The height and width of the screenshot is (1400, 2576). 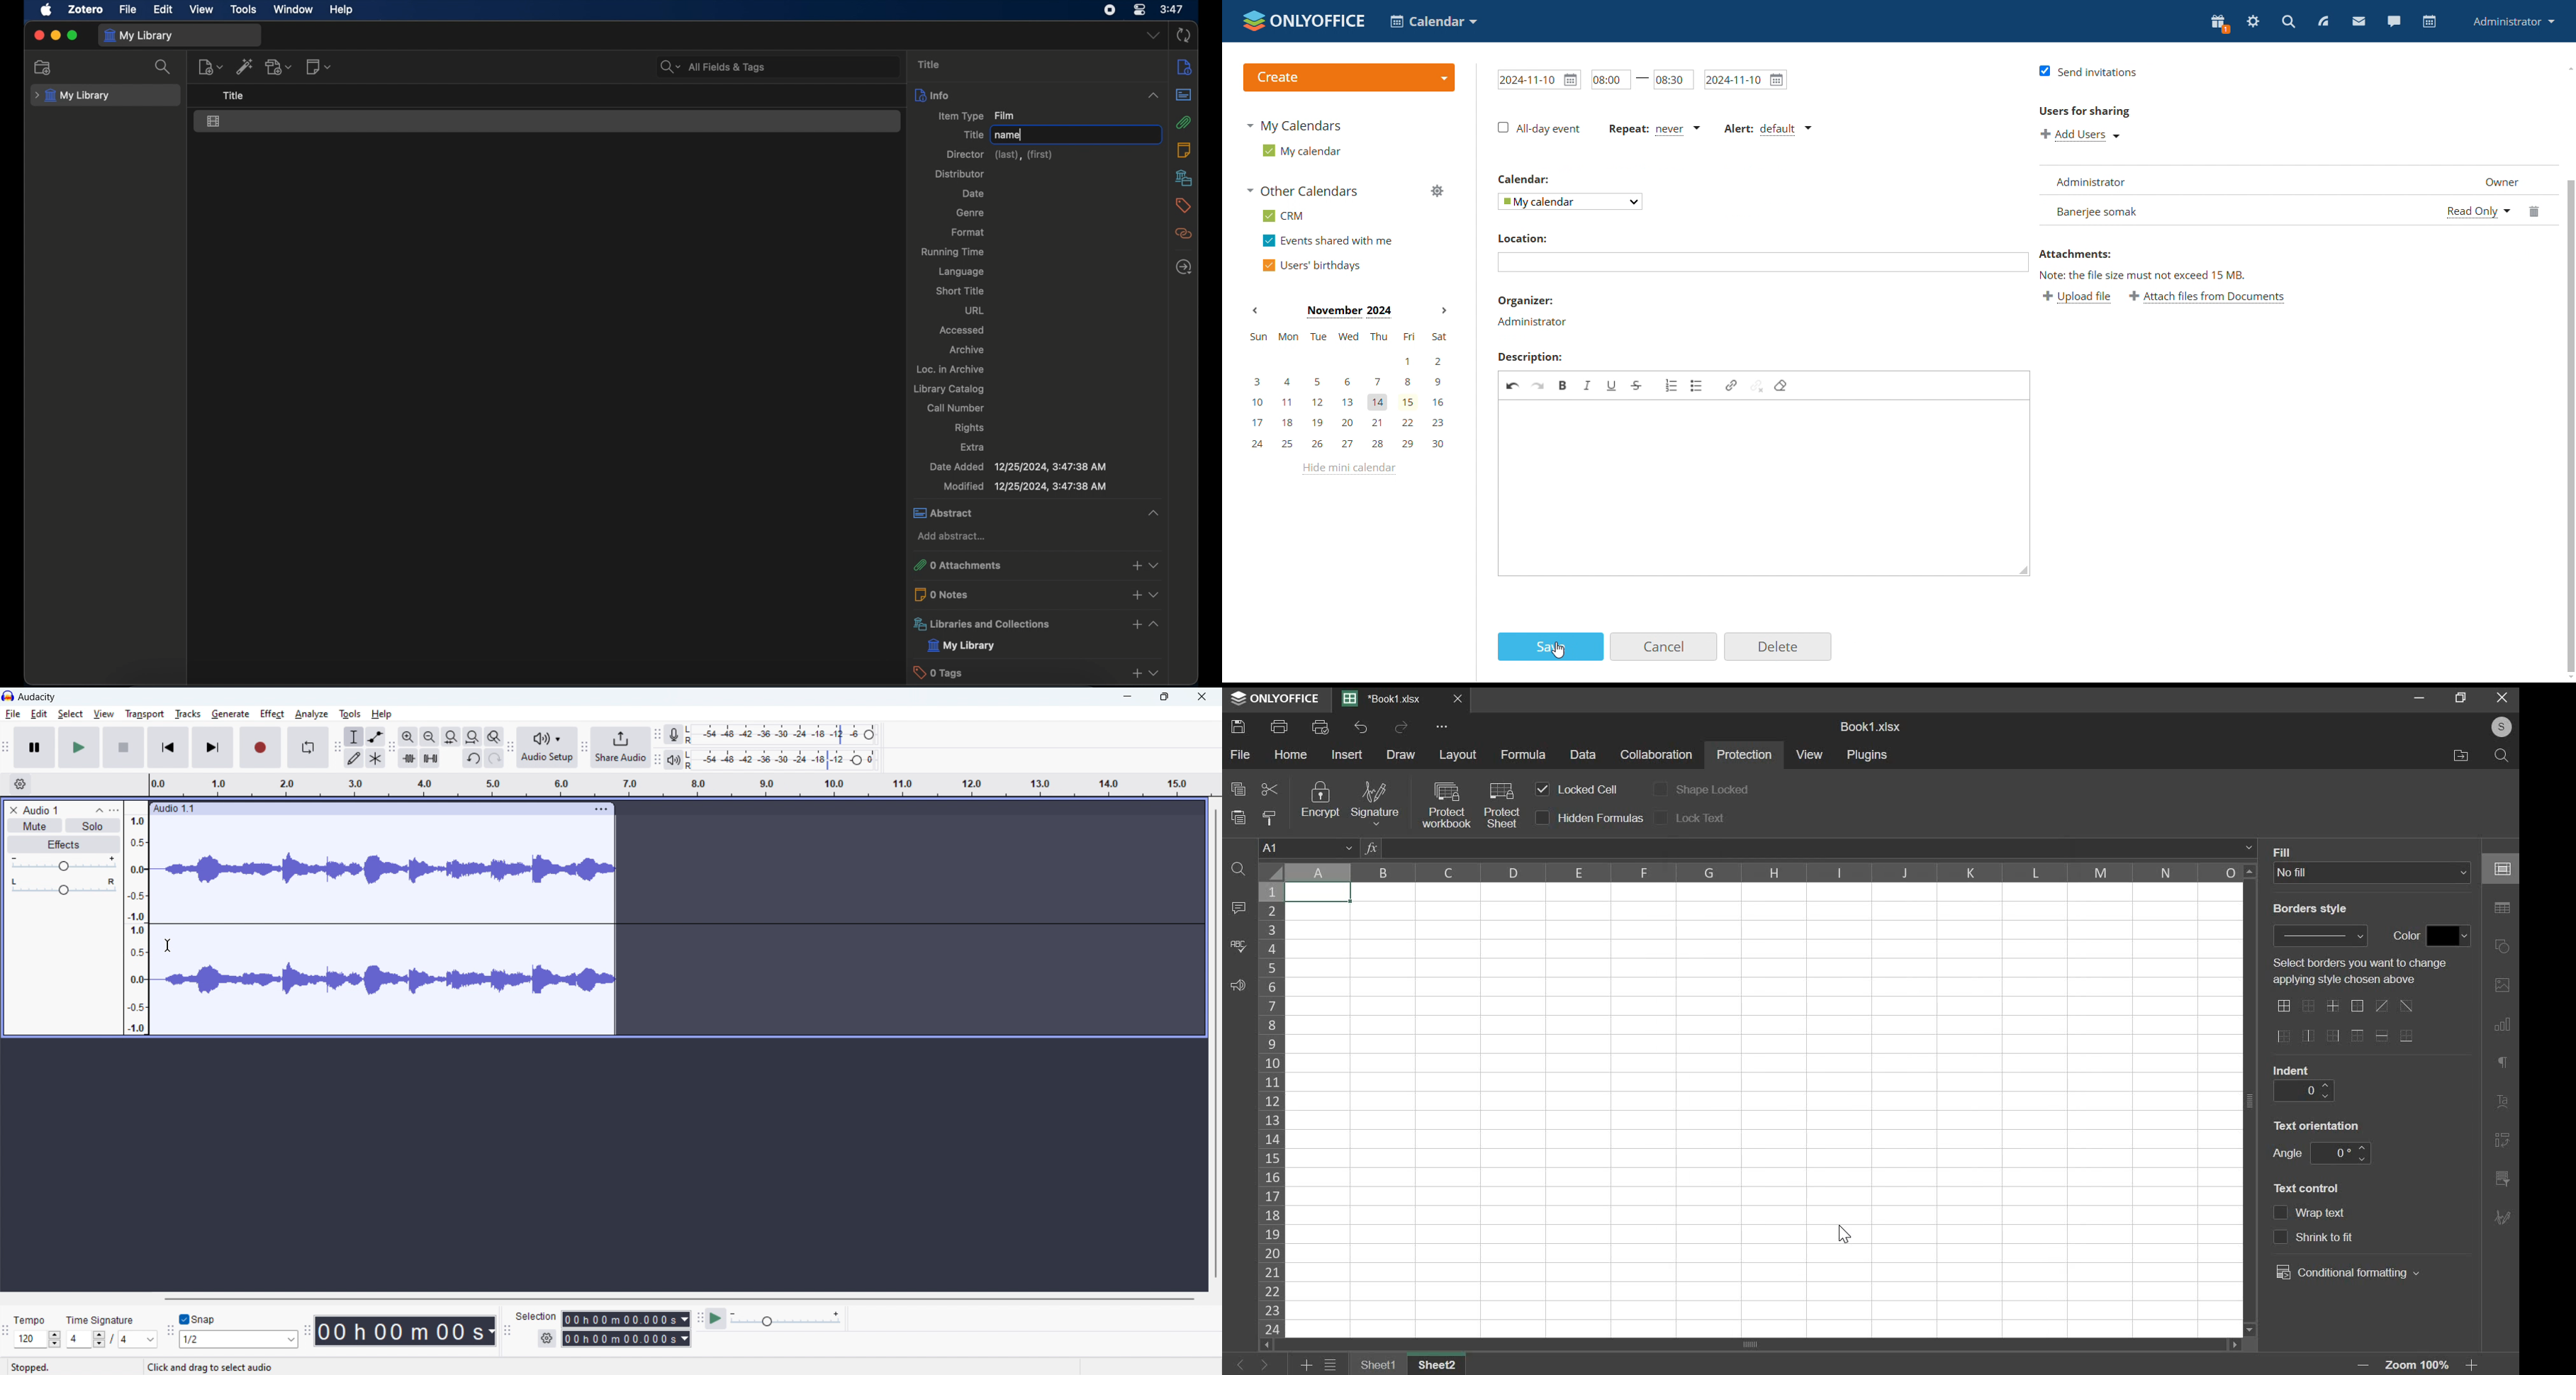 What do you see at coordinates (2317, 912) in the screenshot?
I see `Border style` at bounding box center [2317, 912].